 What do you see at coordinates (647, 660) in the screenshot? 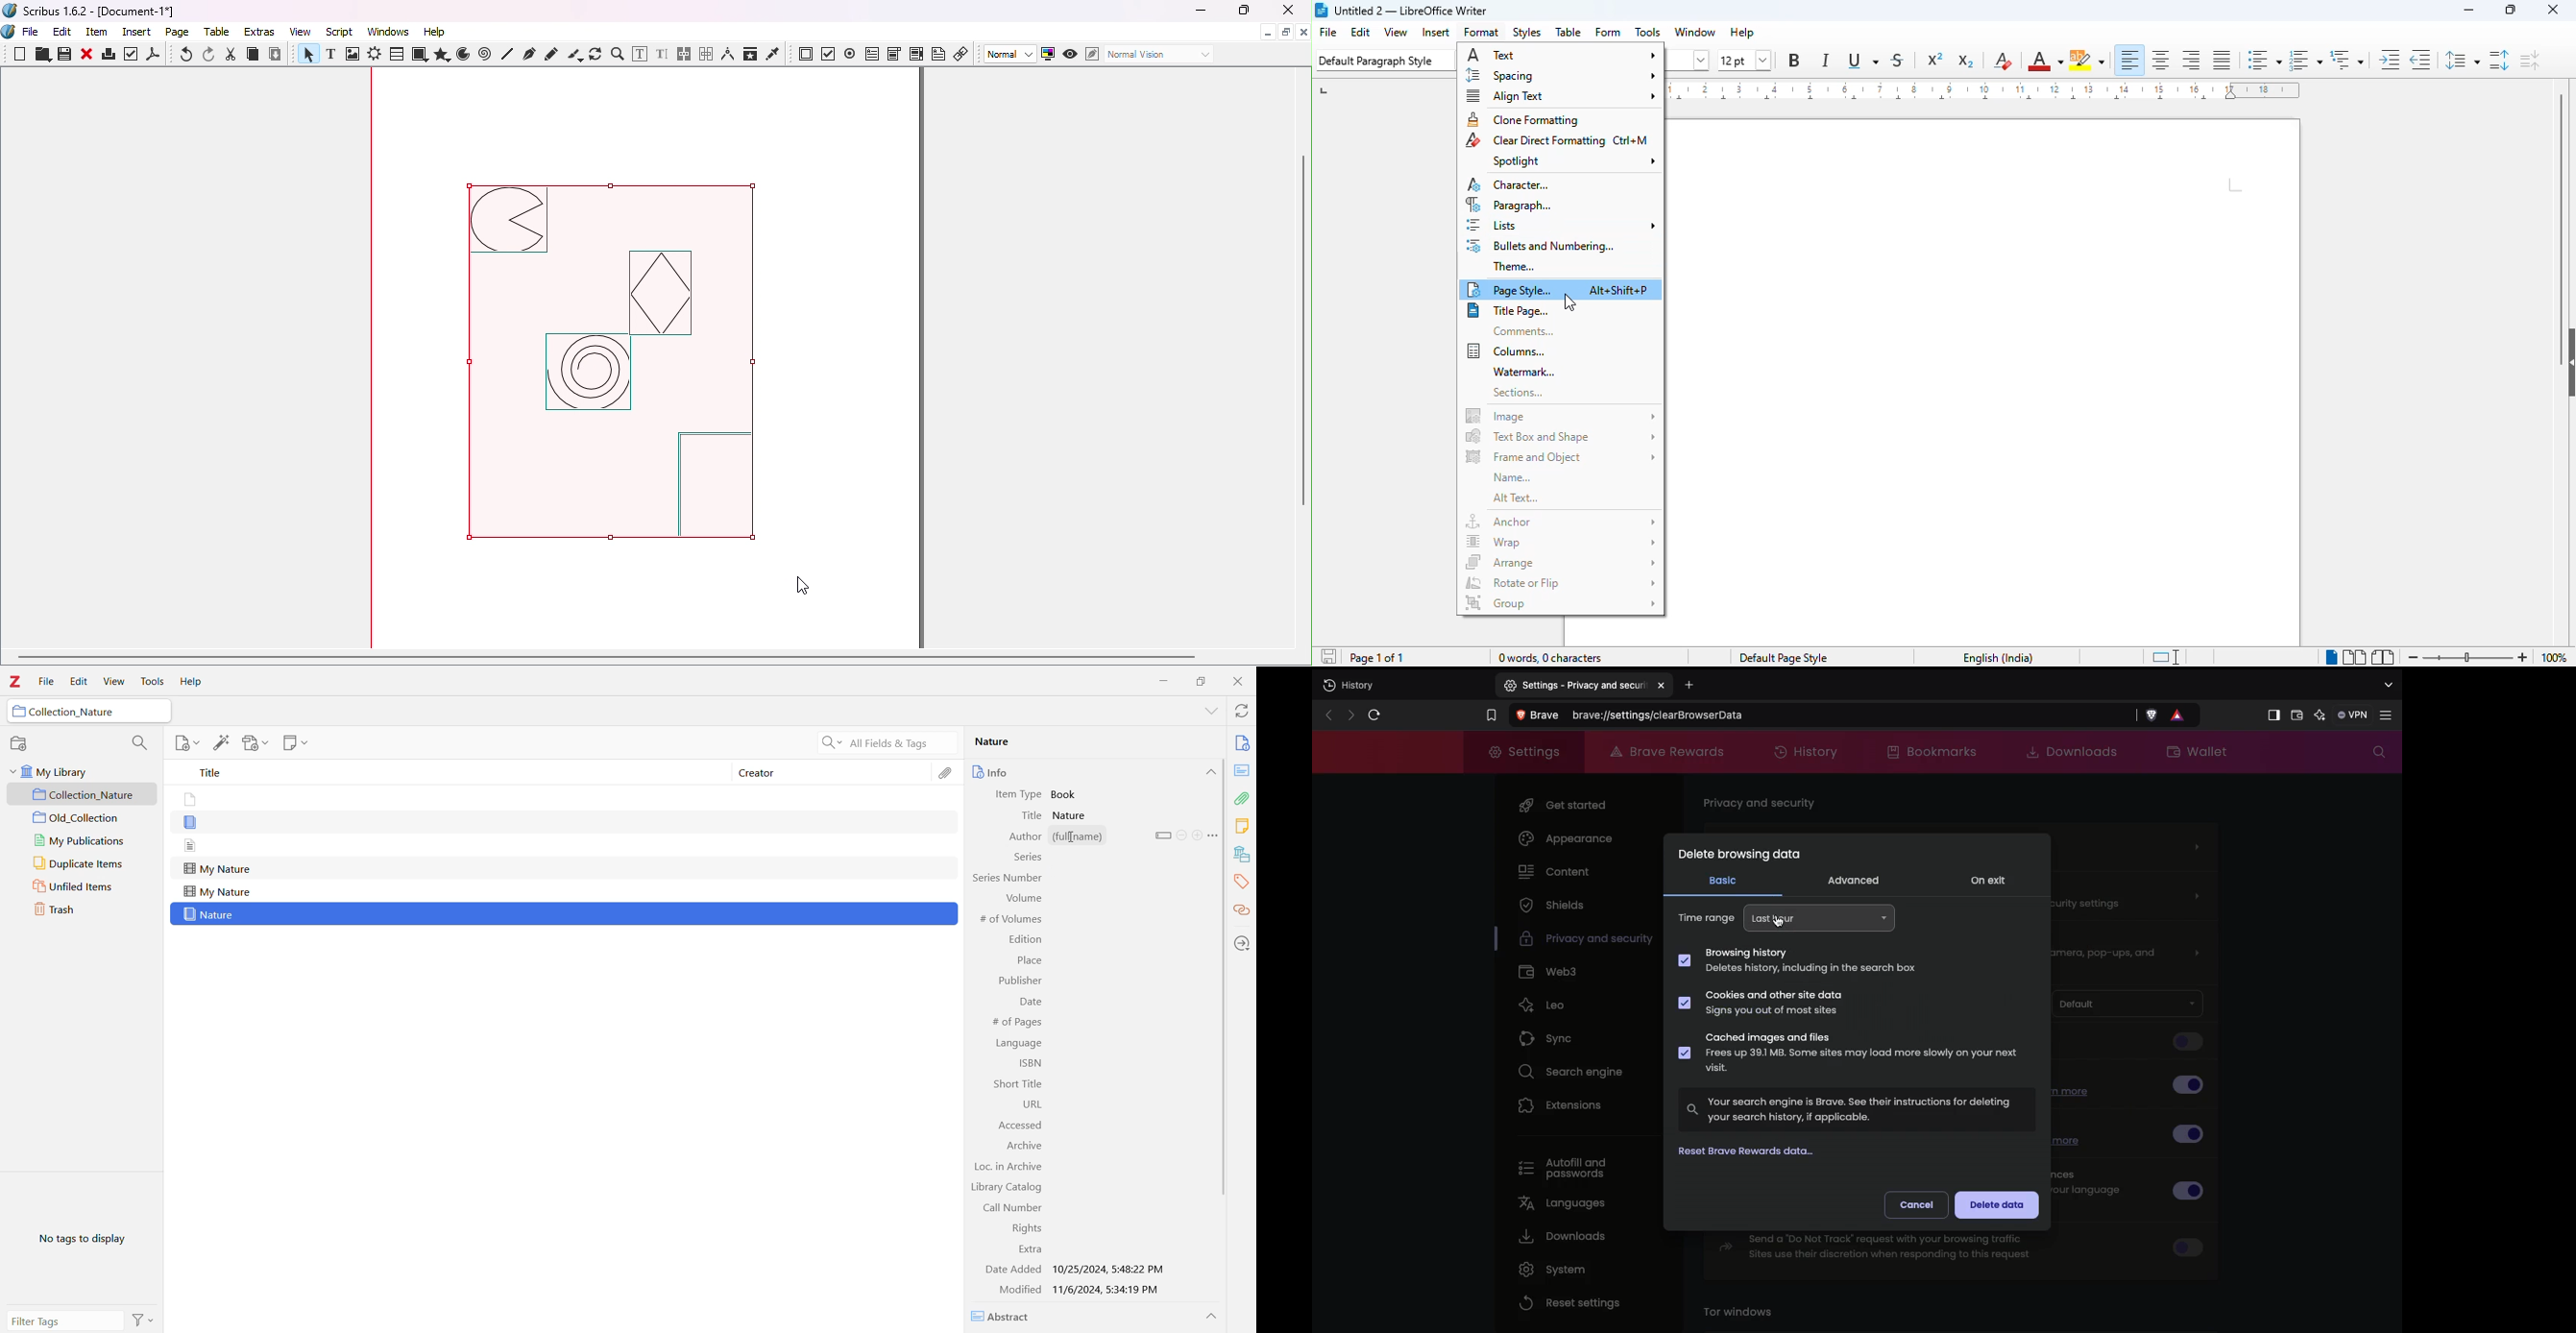
I see `Horizontal scroll bar` at bounding box center [647, 660].